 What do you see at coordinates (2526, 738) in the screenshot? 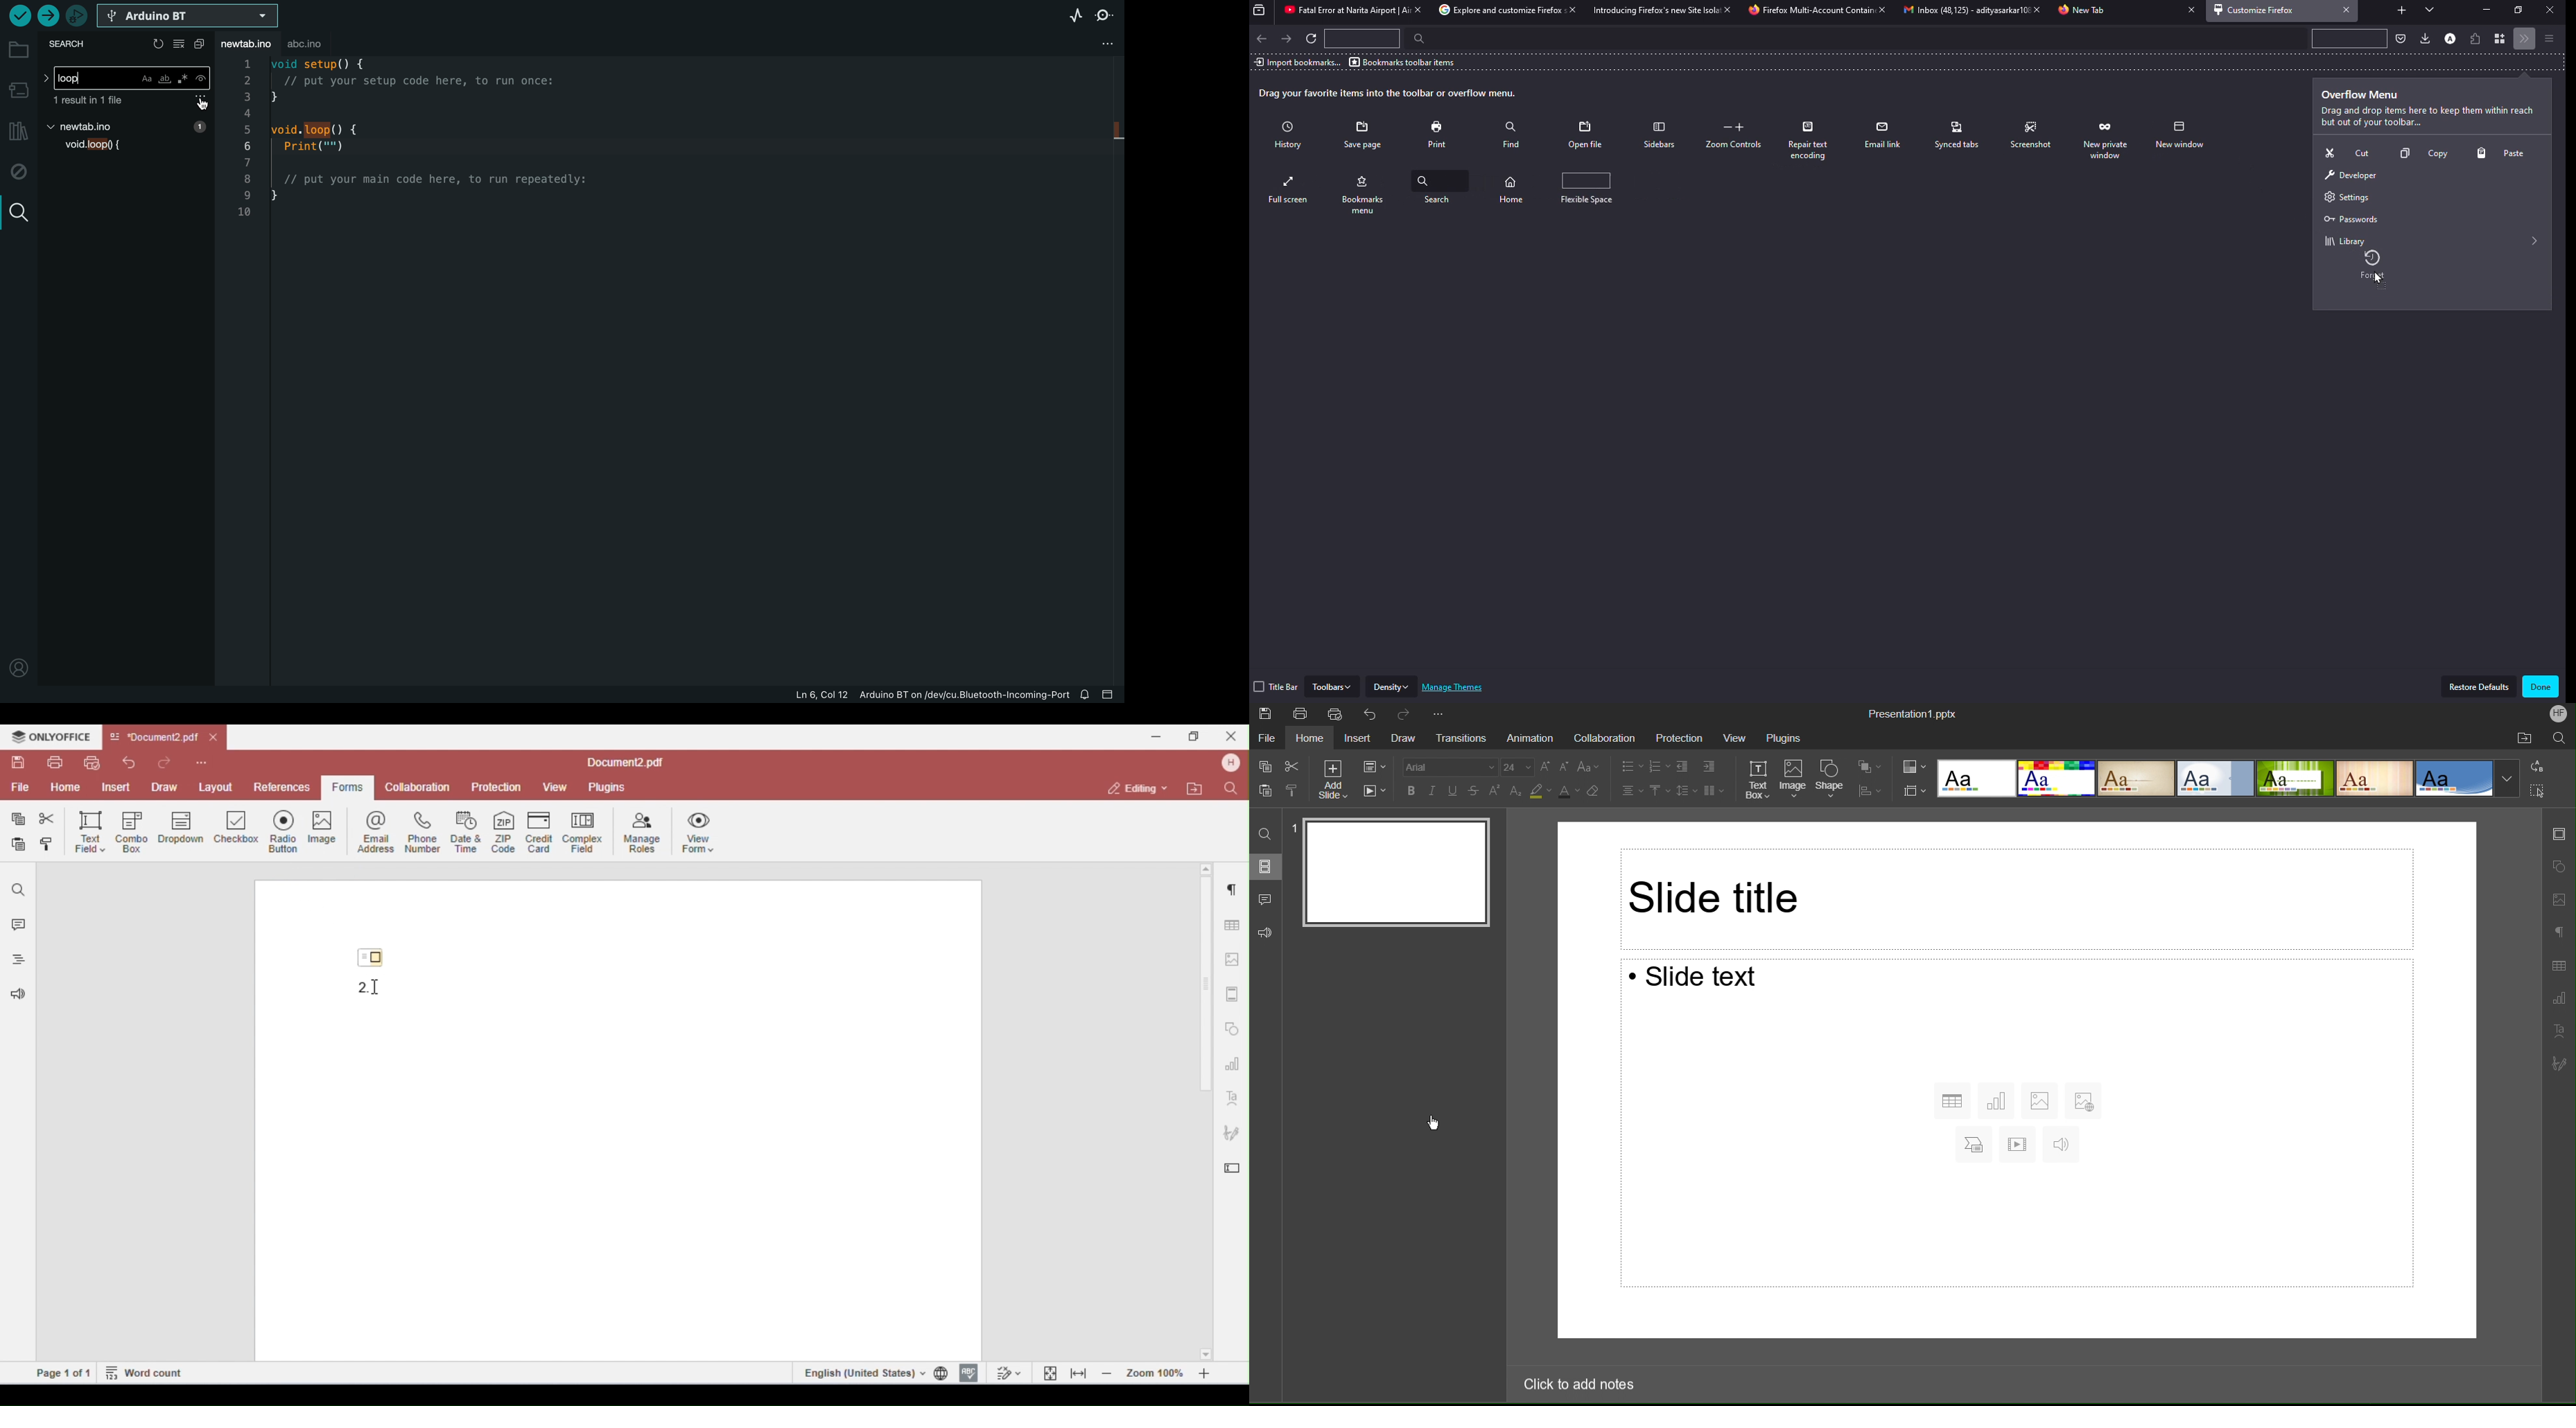
I see `Open File Location` at bounding box center [2526, 738].